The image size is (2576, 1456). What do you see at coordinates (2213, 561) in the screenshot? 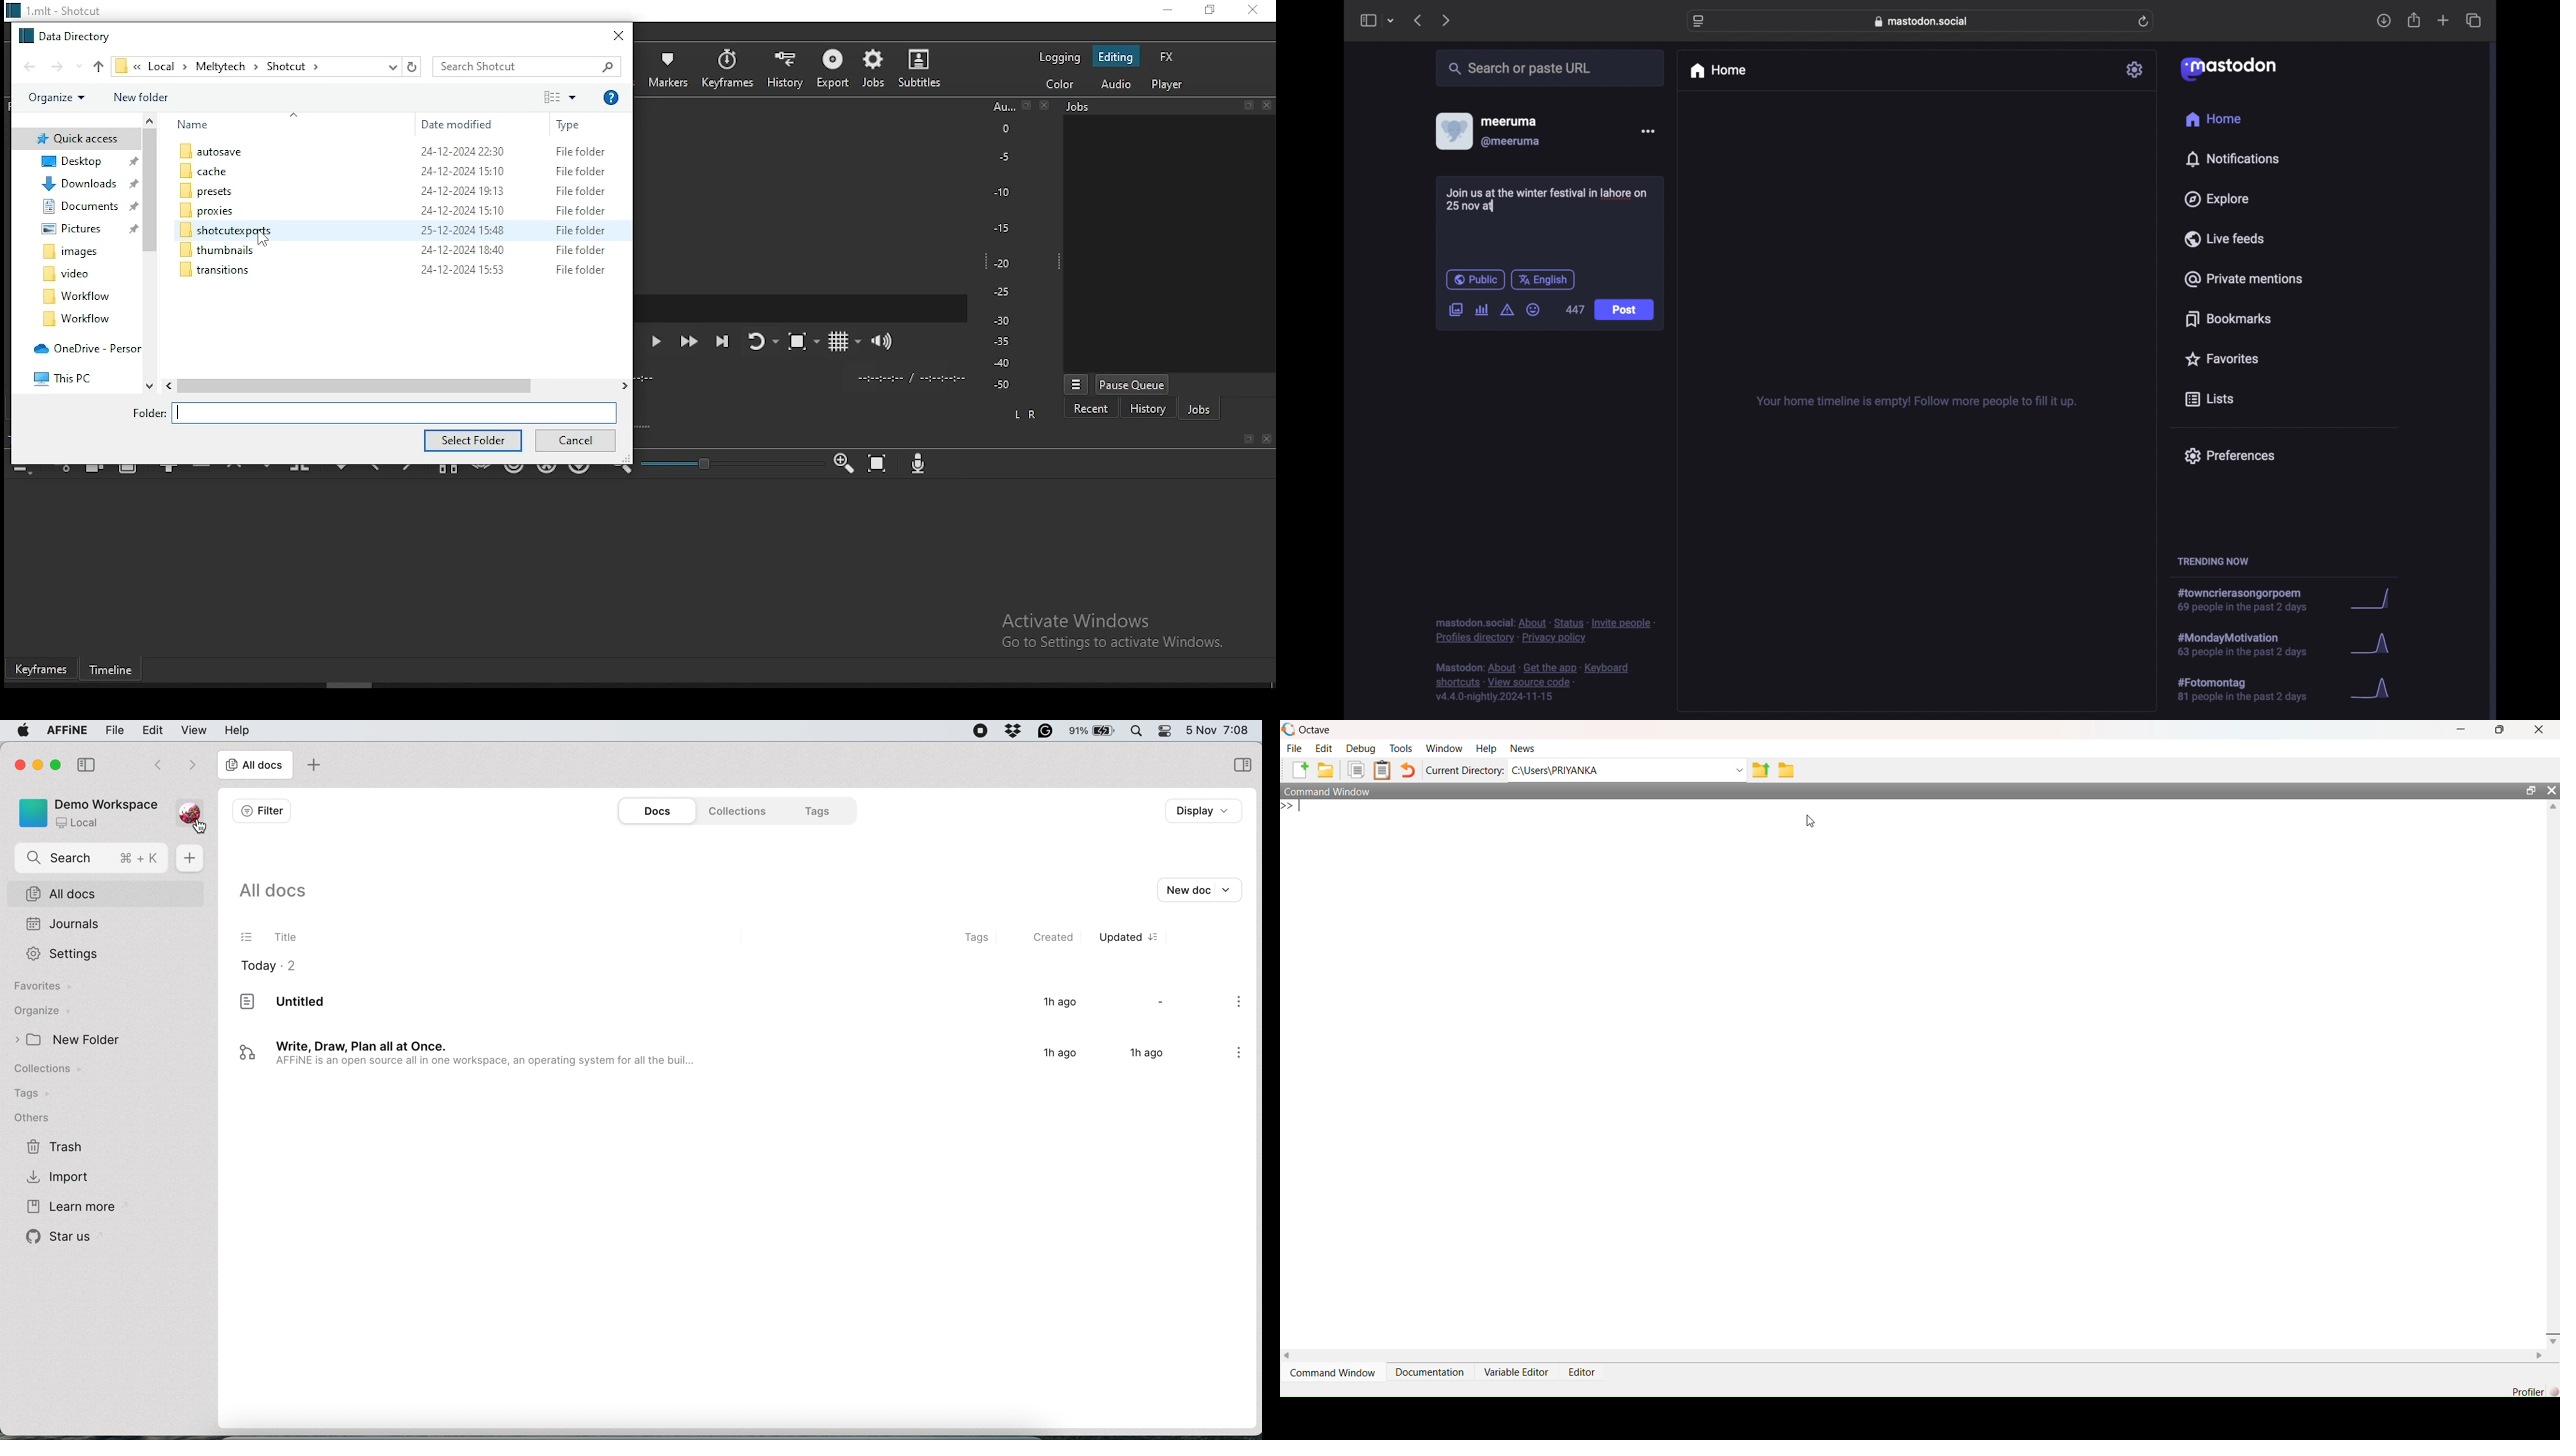
I see `trending now` at bounding box center [2213, 561].